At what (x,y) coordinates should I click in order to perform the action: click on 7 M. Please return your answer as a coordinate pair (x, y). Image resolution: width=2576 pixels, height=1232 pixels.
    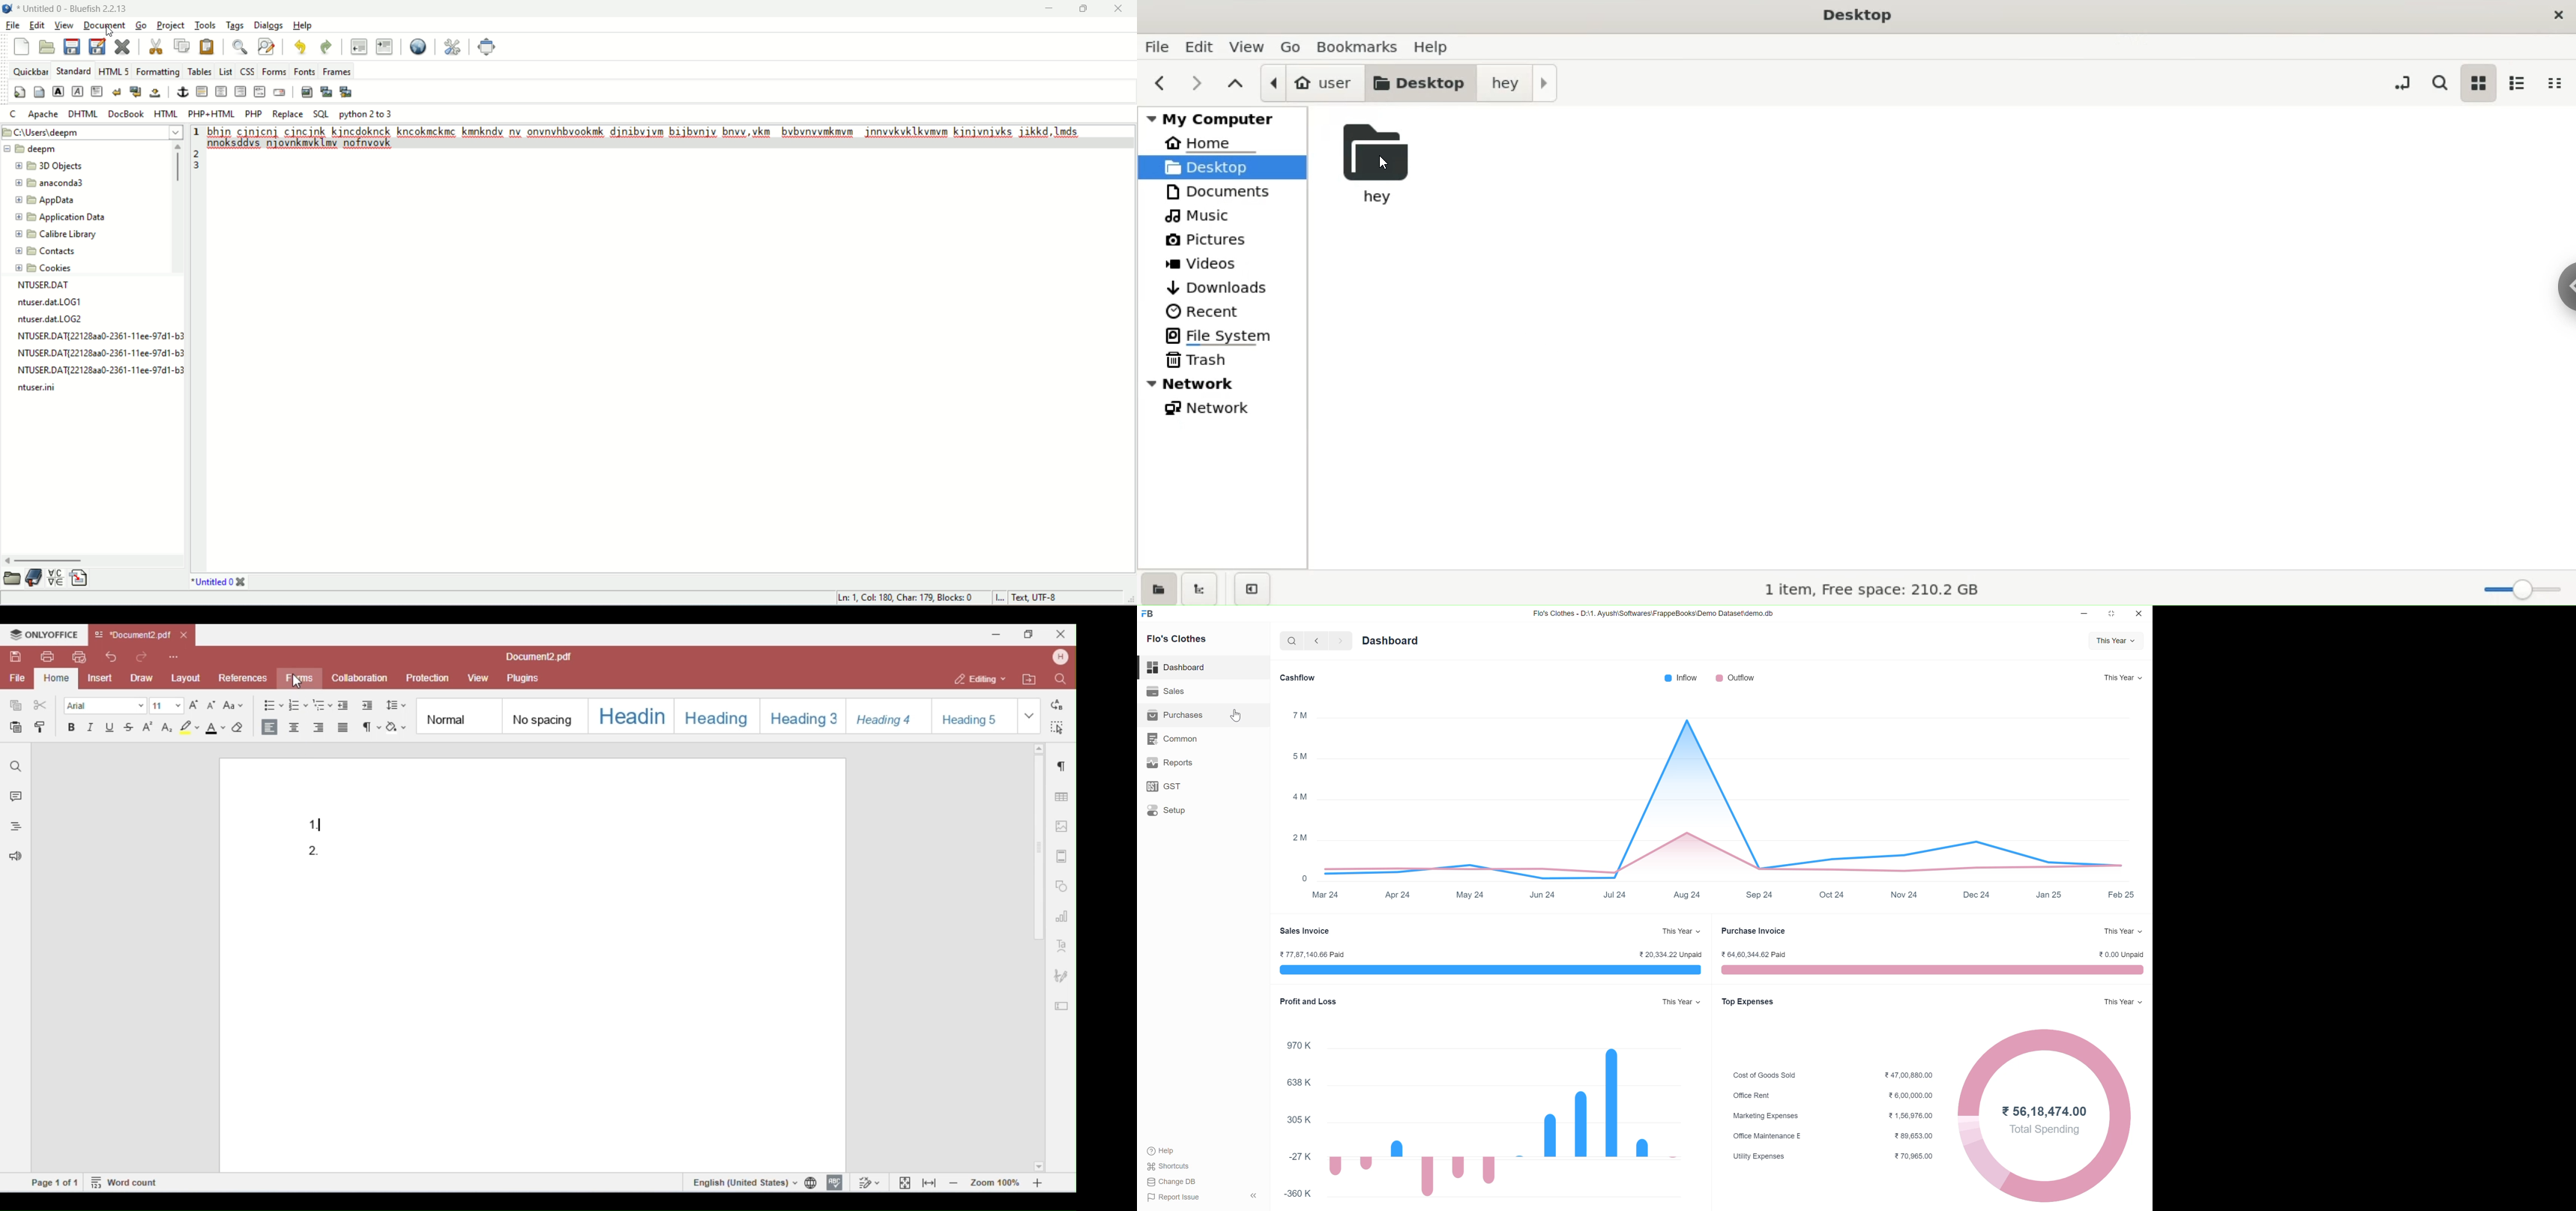
    Looking at the image, I should click on (1299, 715).